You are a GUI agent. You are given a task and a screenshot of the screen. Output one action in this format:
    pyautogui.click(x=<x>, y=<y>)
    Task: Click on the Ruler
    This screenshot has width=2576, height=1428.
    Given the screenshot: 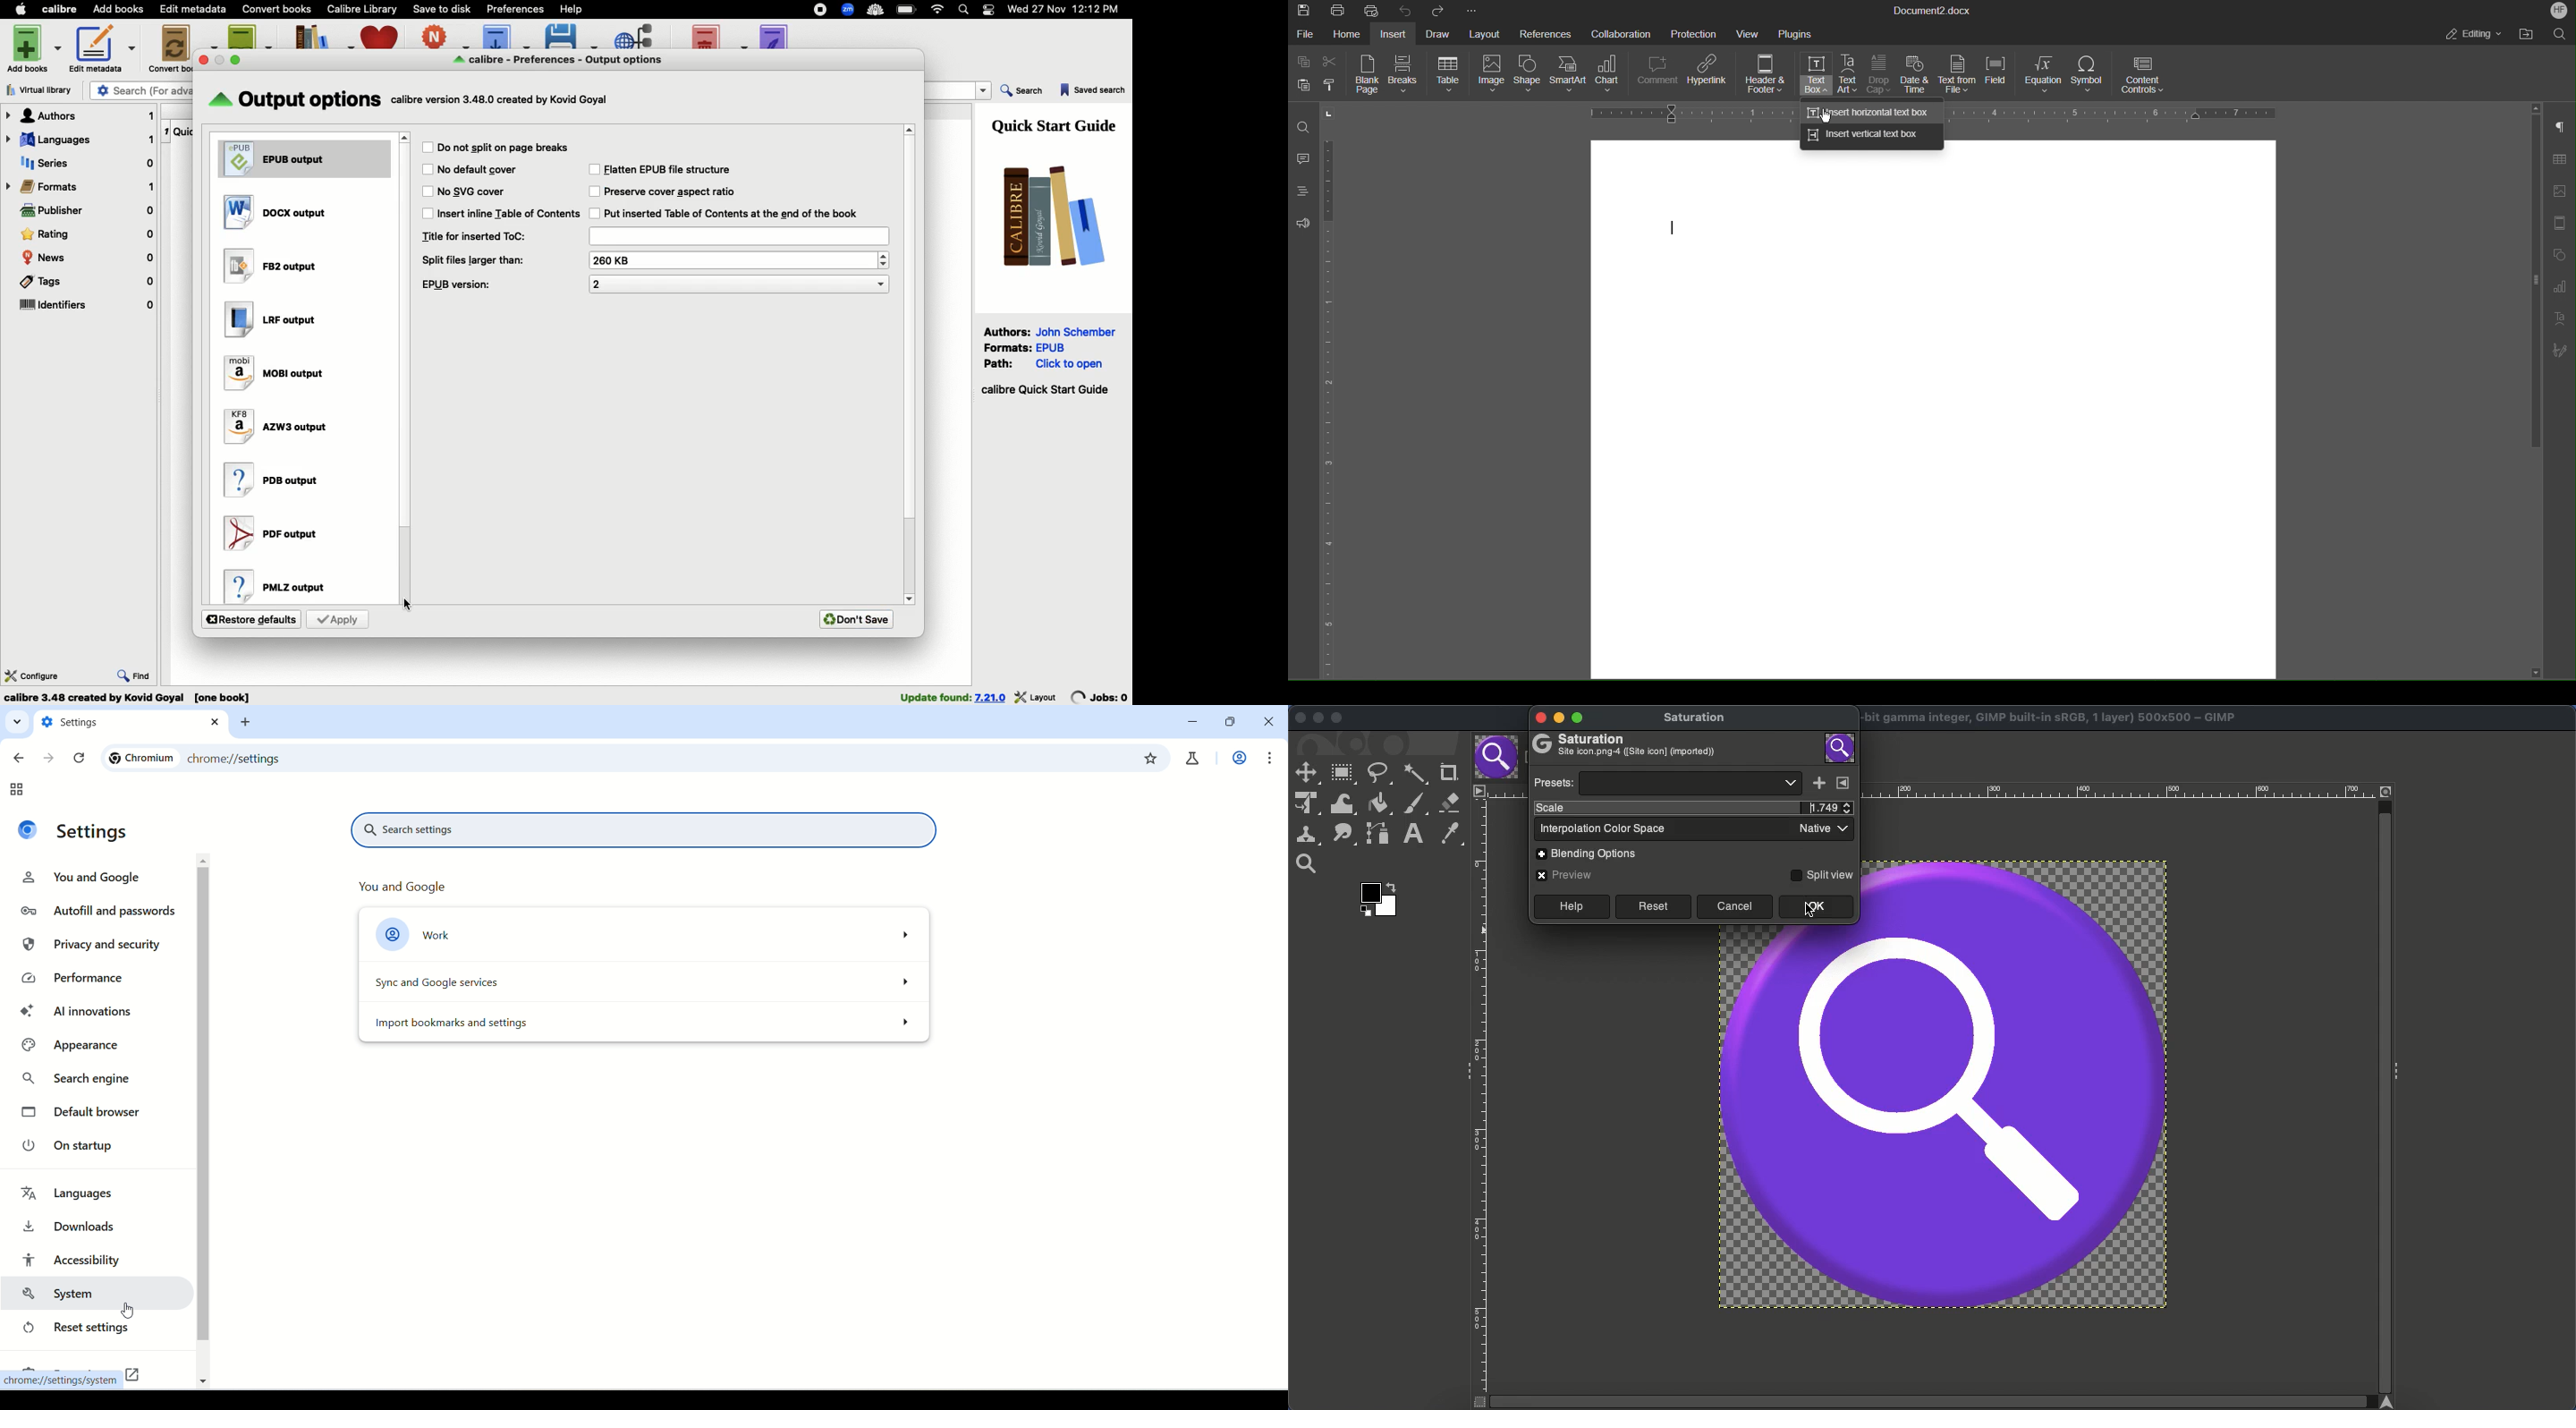 What is the action you would take?
    pyautogui.click(x=1482, y=1097)
    